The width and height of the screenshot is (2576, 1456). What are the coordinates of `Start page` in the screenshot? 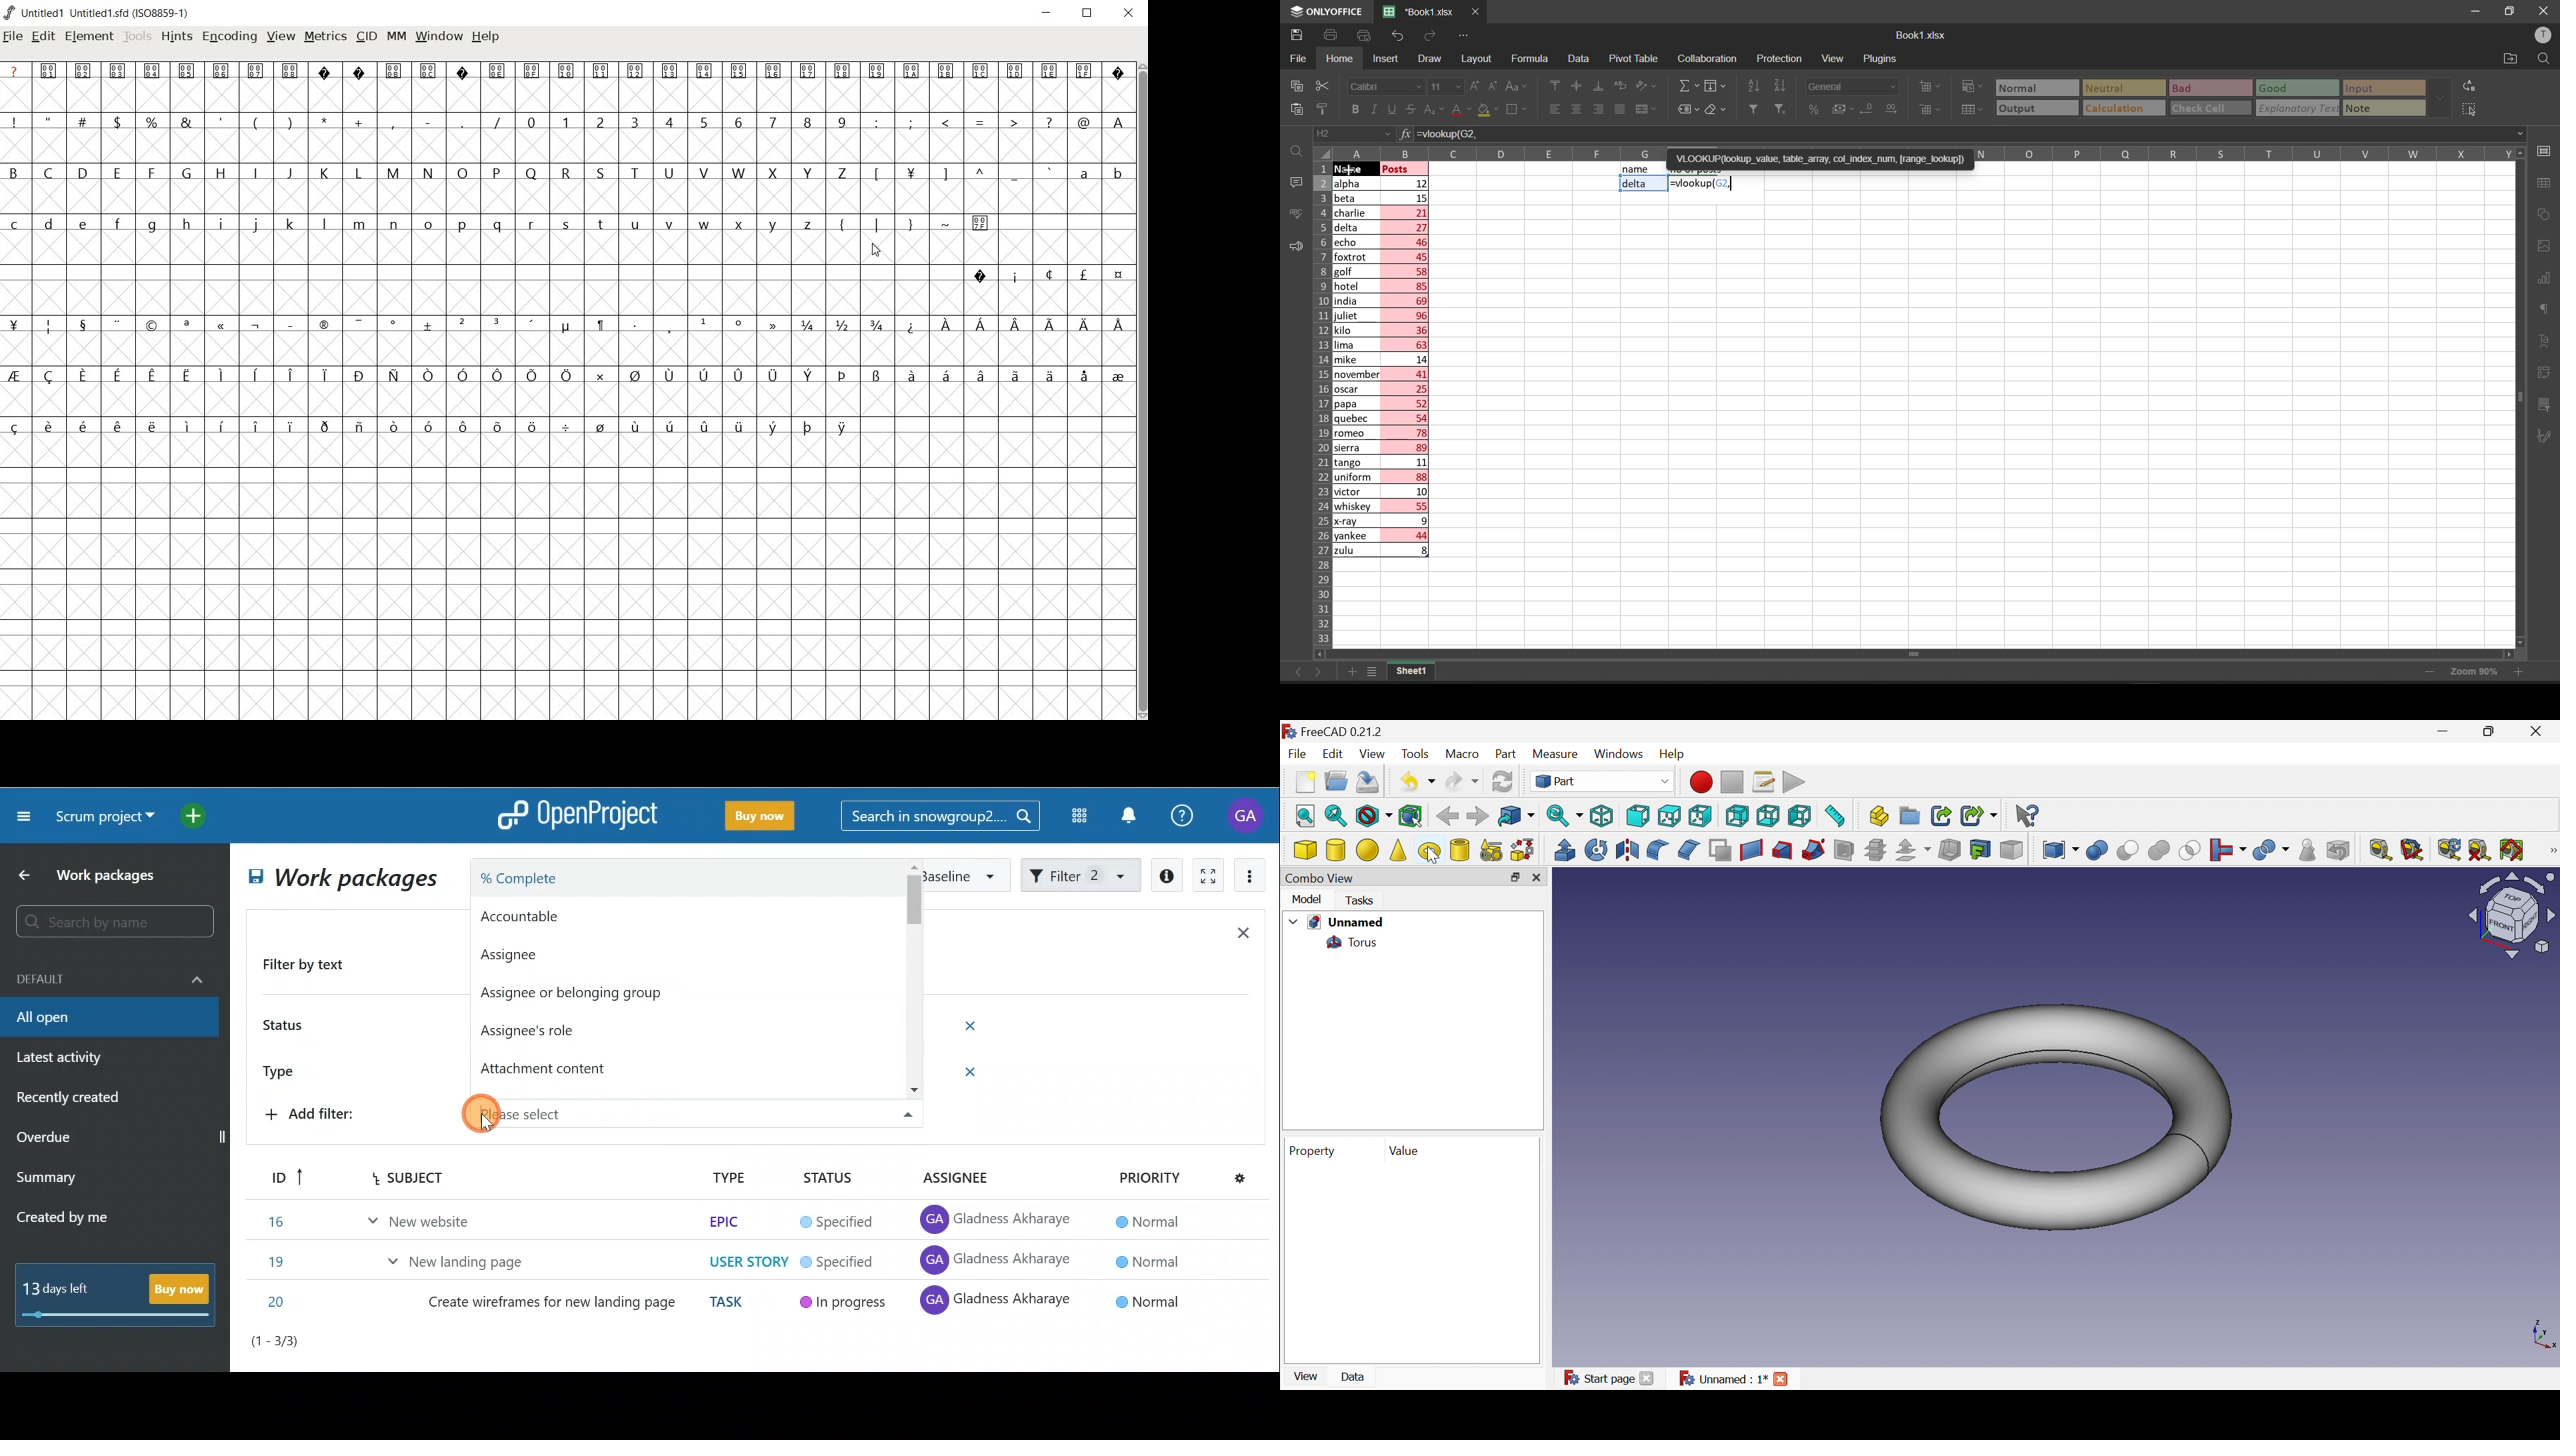 It's located at (1598, 1378).